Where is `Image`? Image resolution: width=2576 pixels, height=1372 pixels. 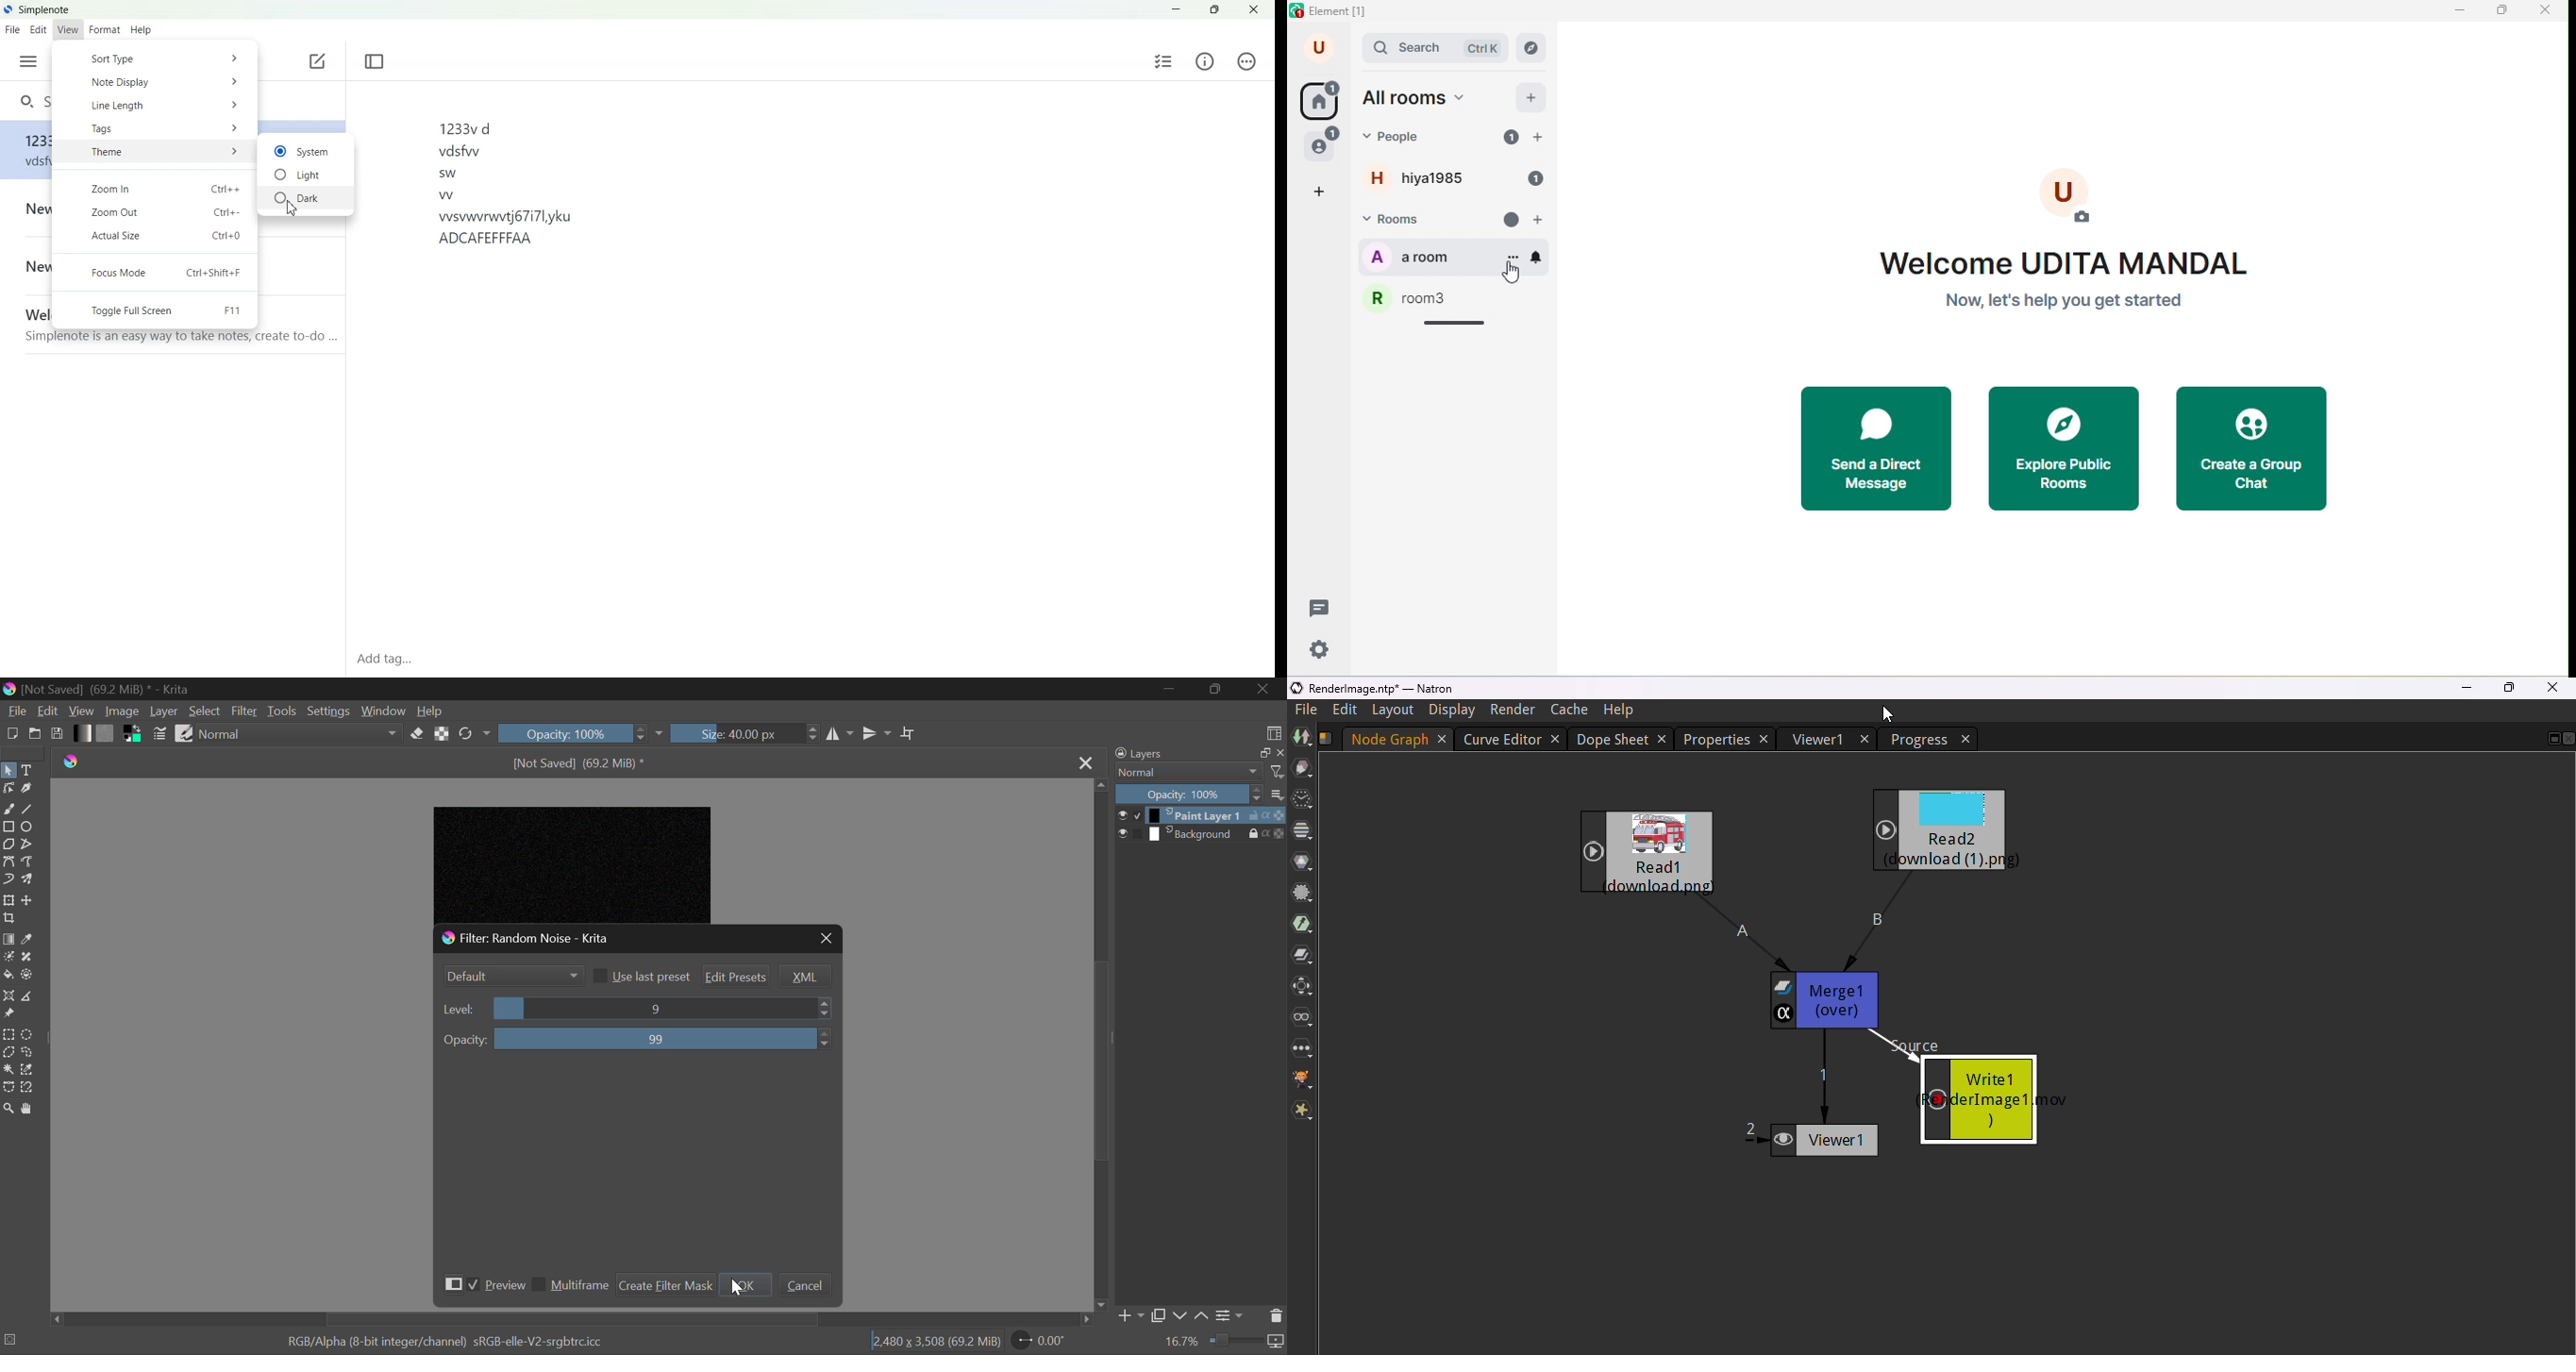 Image is located at coordinates (122, 712).